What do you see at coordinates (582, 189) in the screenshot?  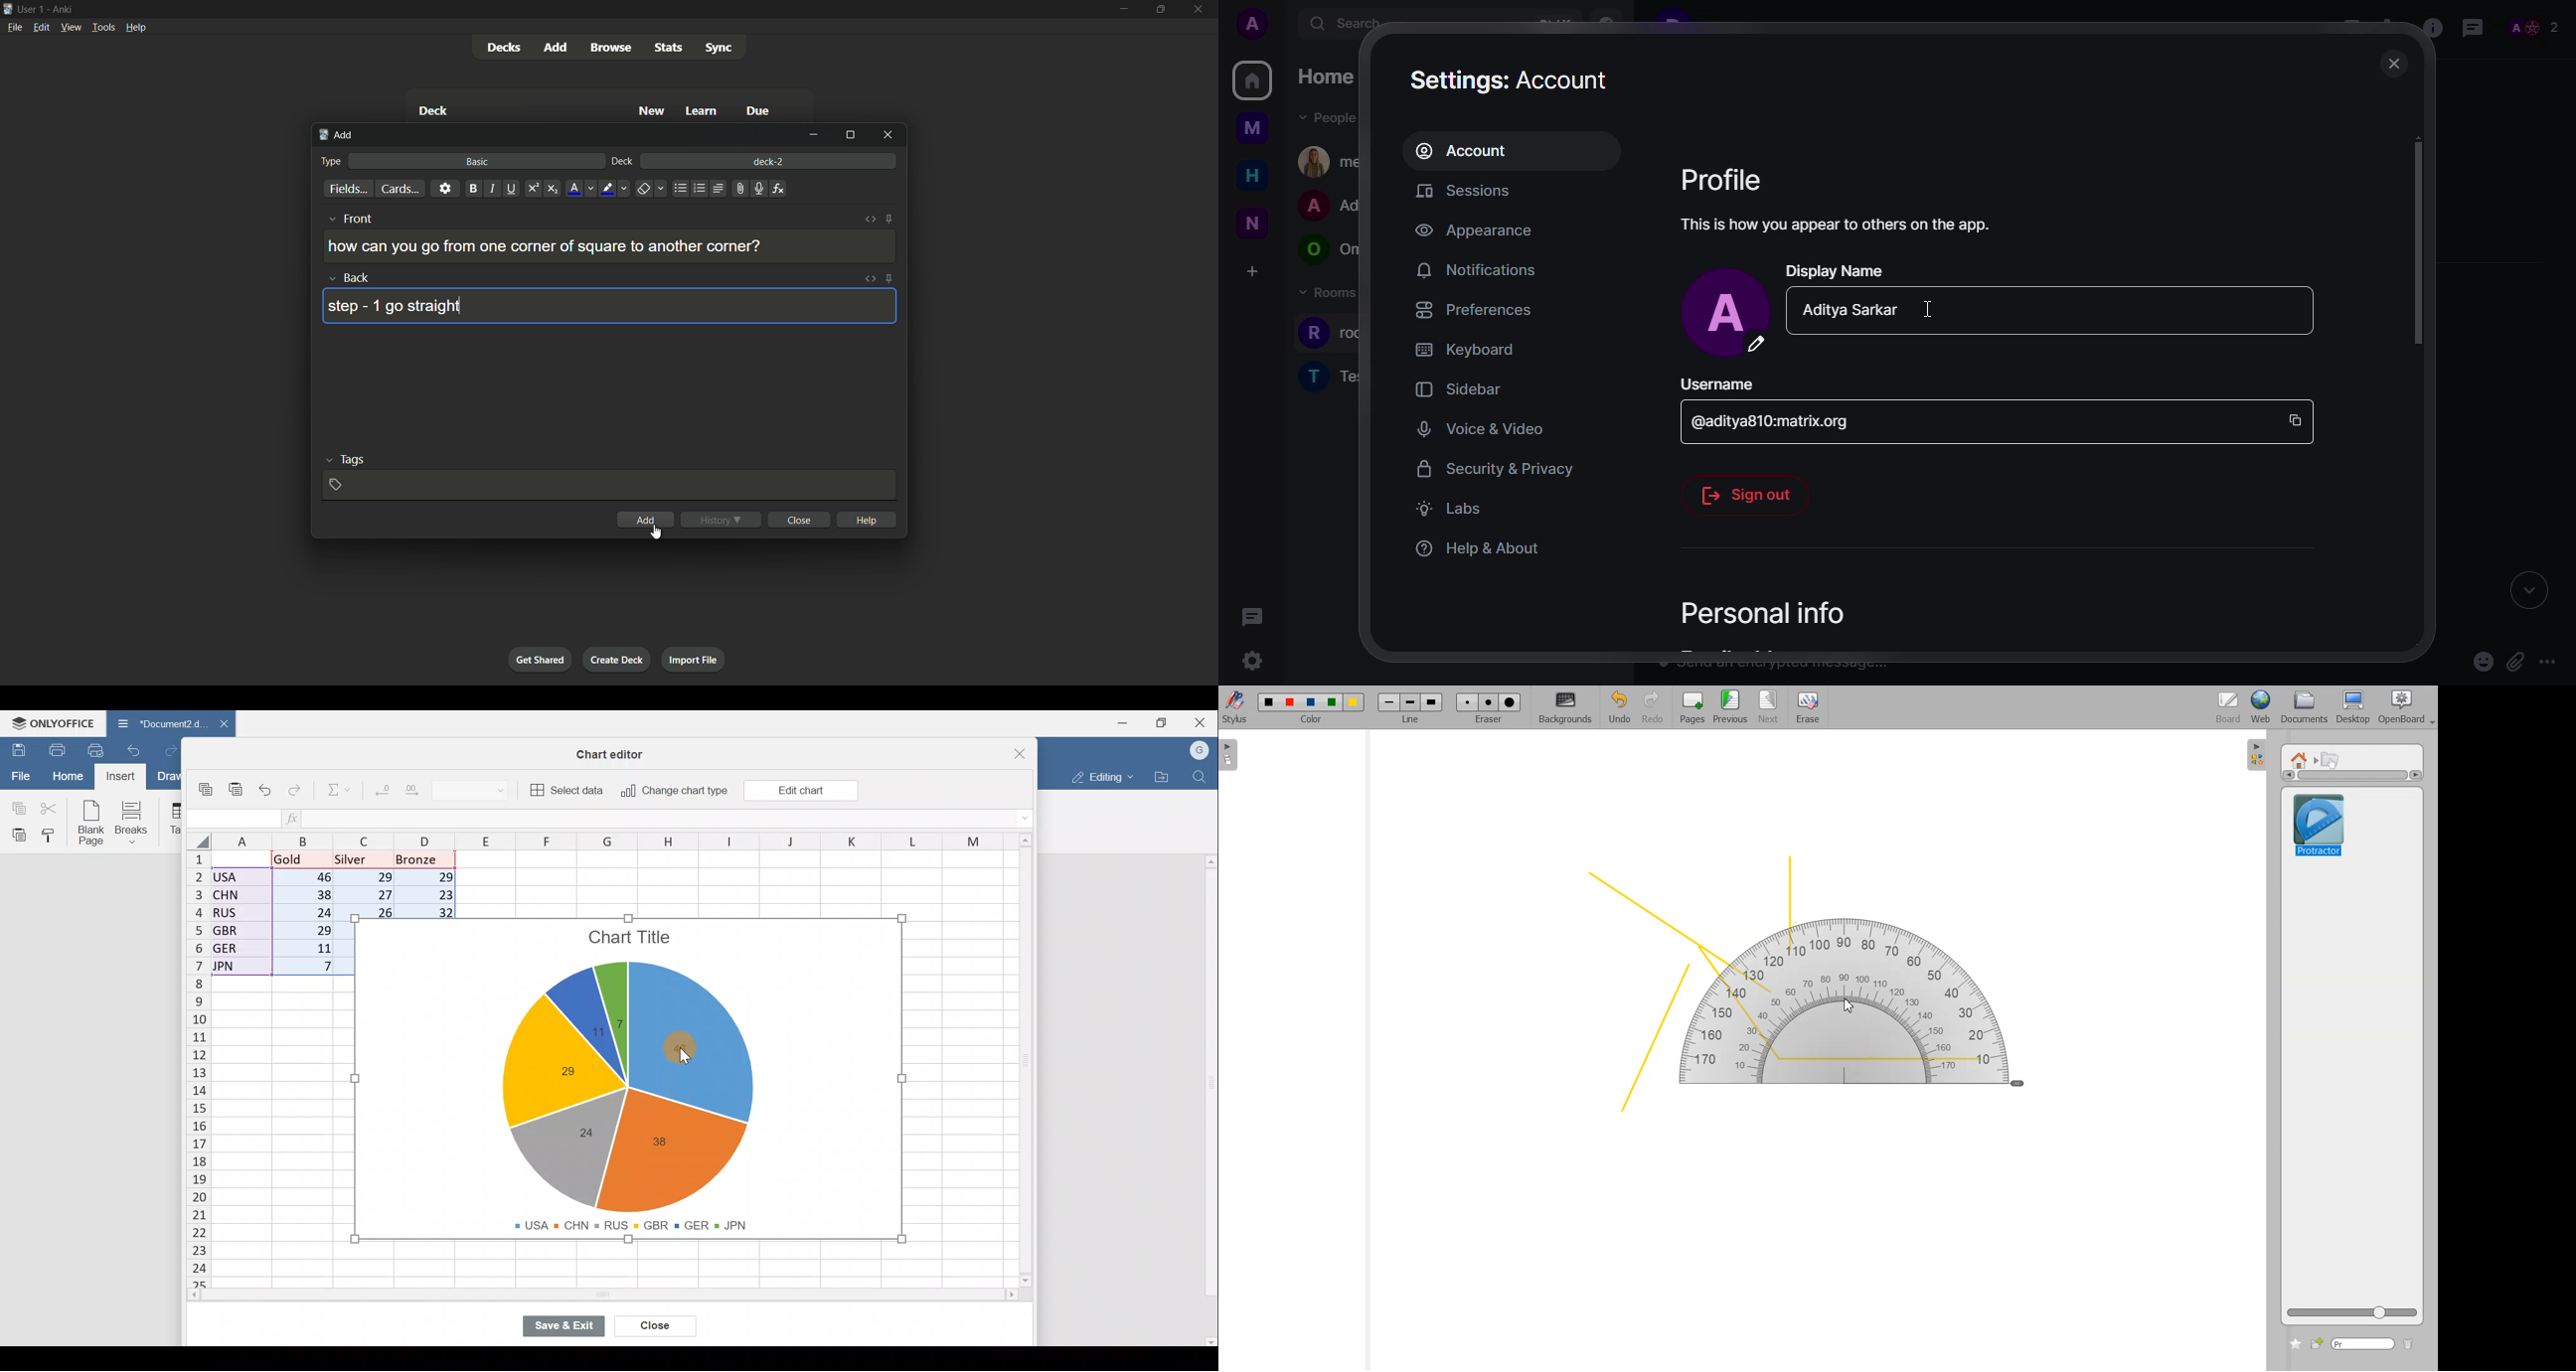 I see `font color` at bounding box center [582, 189].